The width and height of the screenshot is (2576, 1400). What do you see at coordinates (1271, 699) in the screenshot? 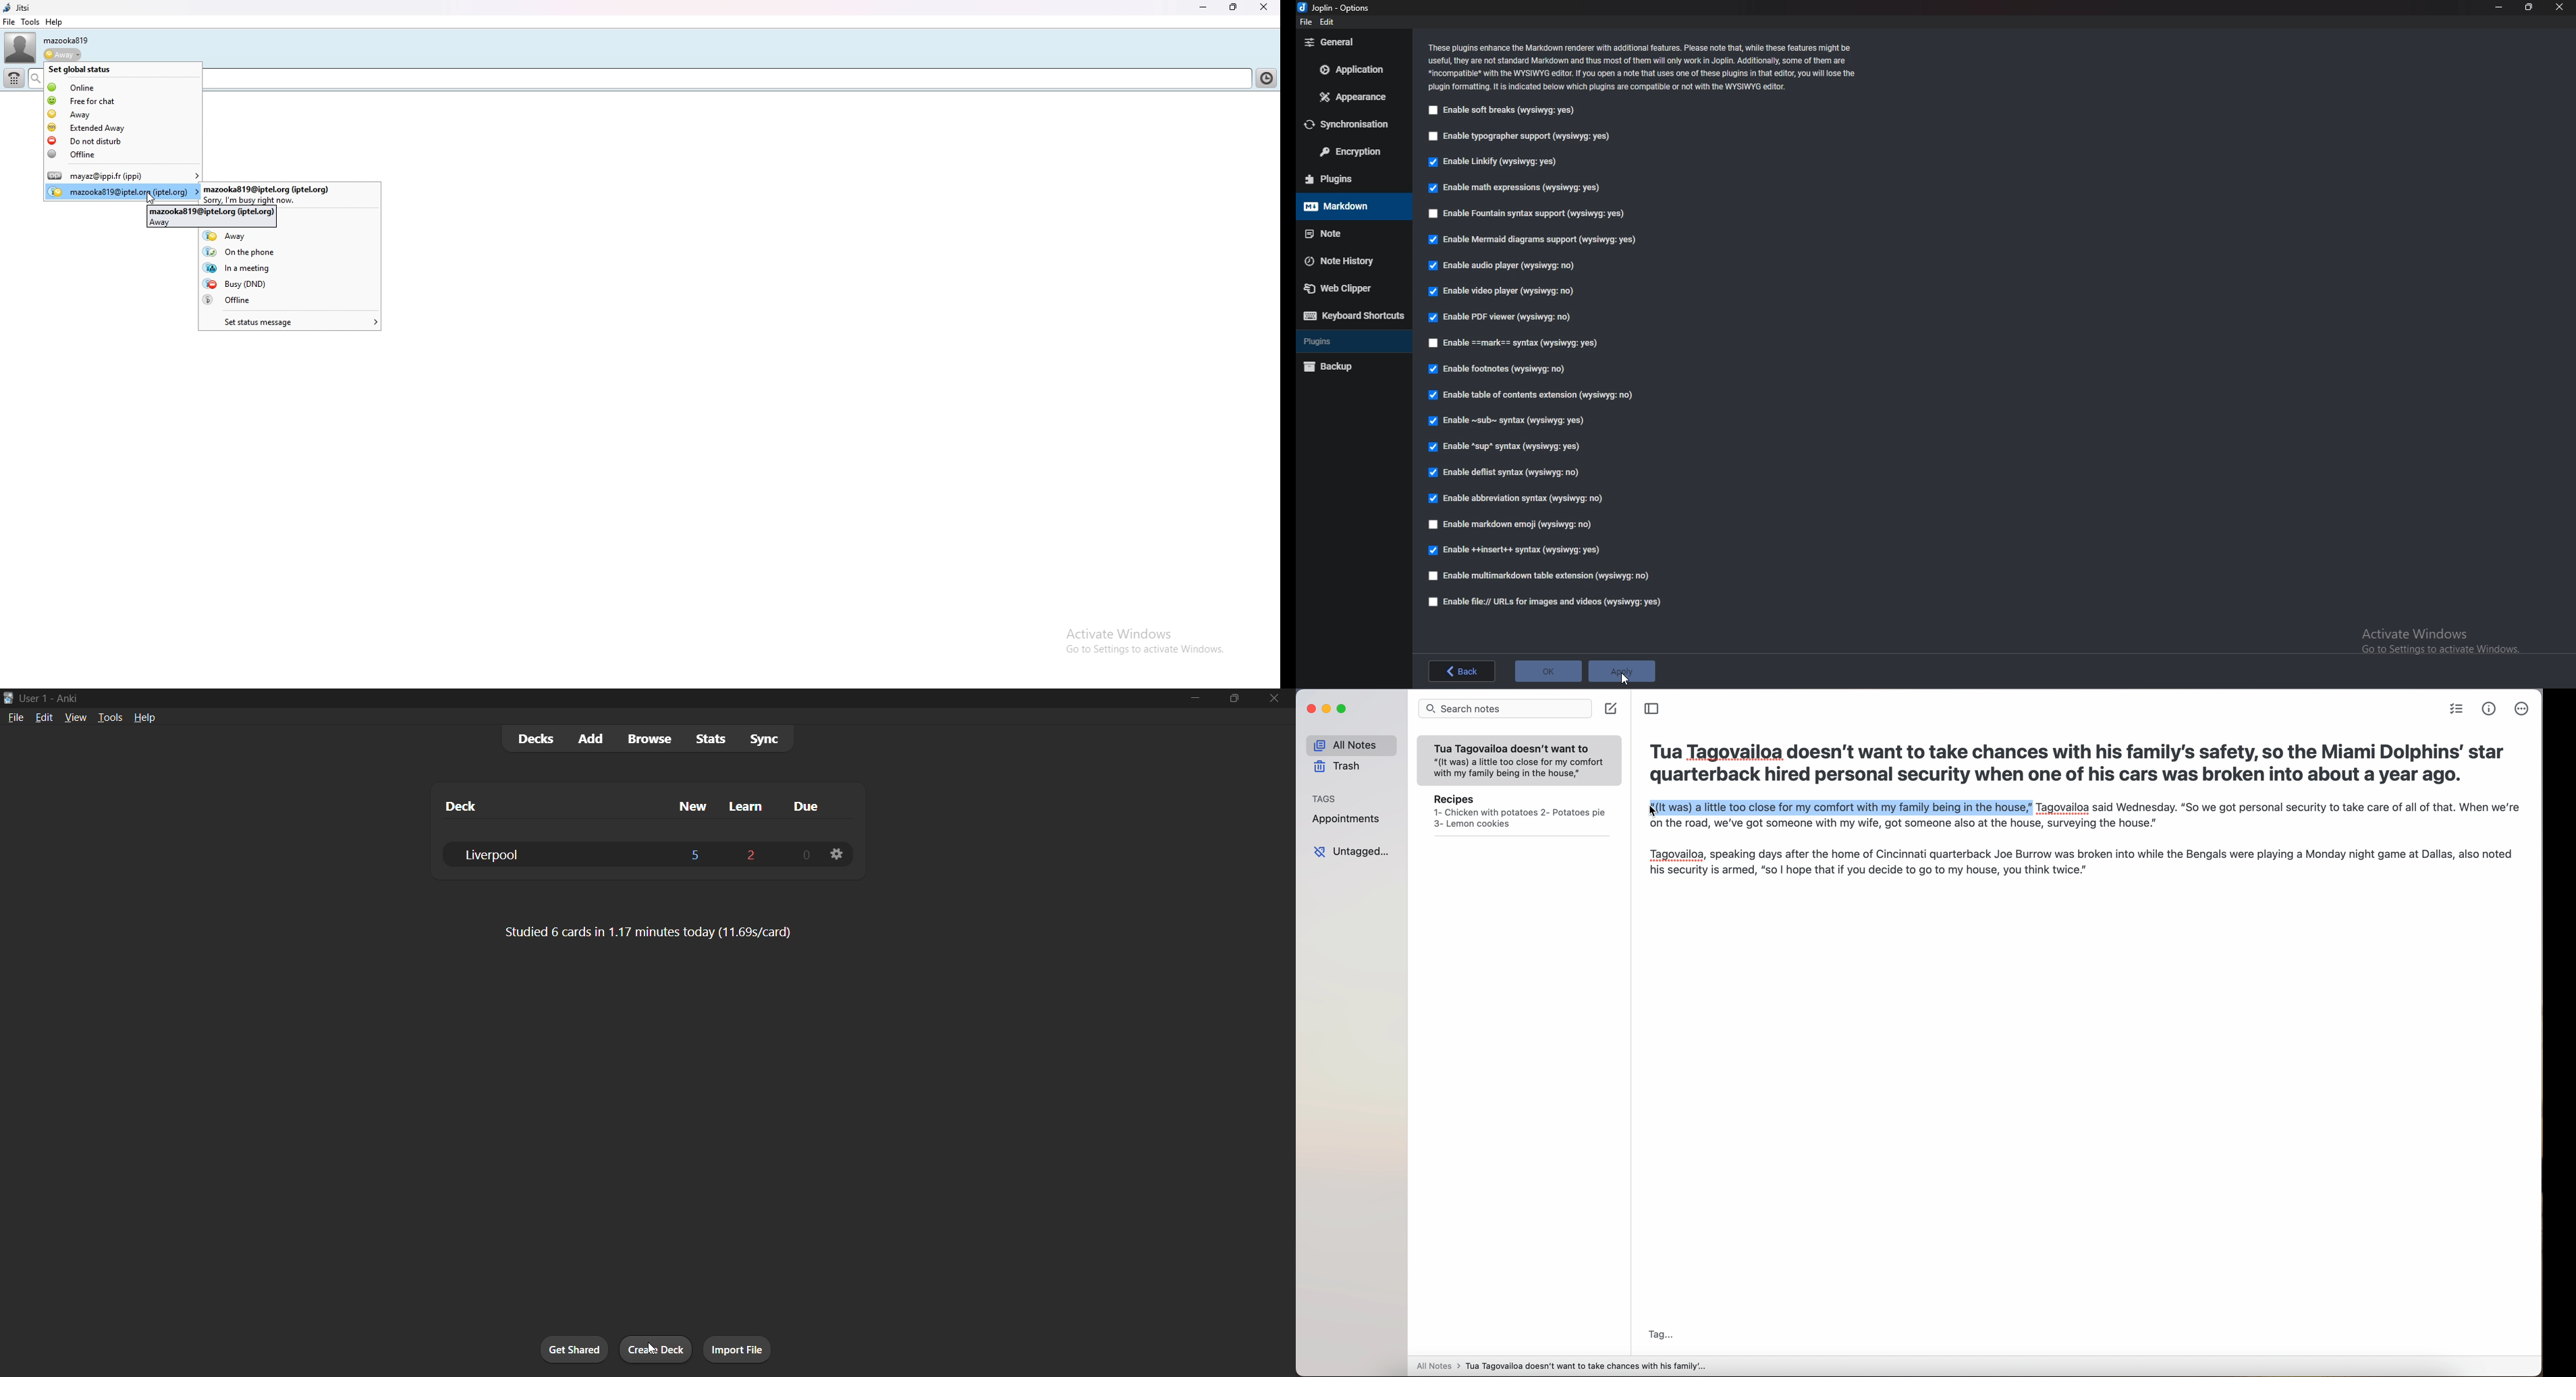
I see `close` at bounding box center [1271, 699].